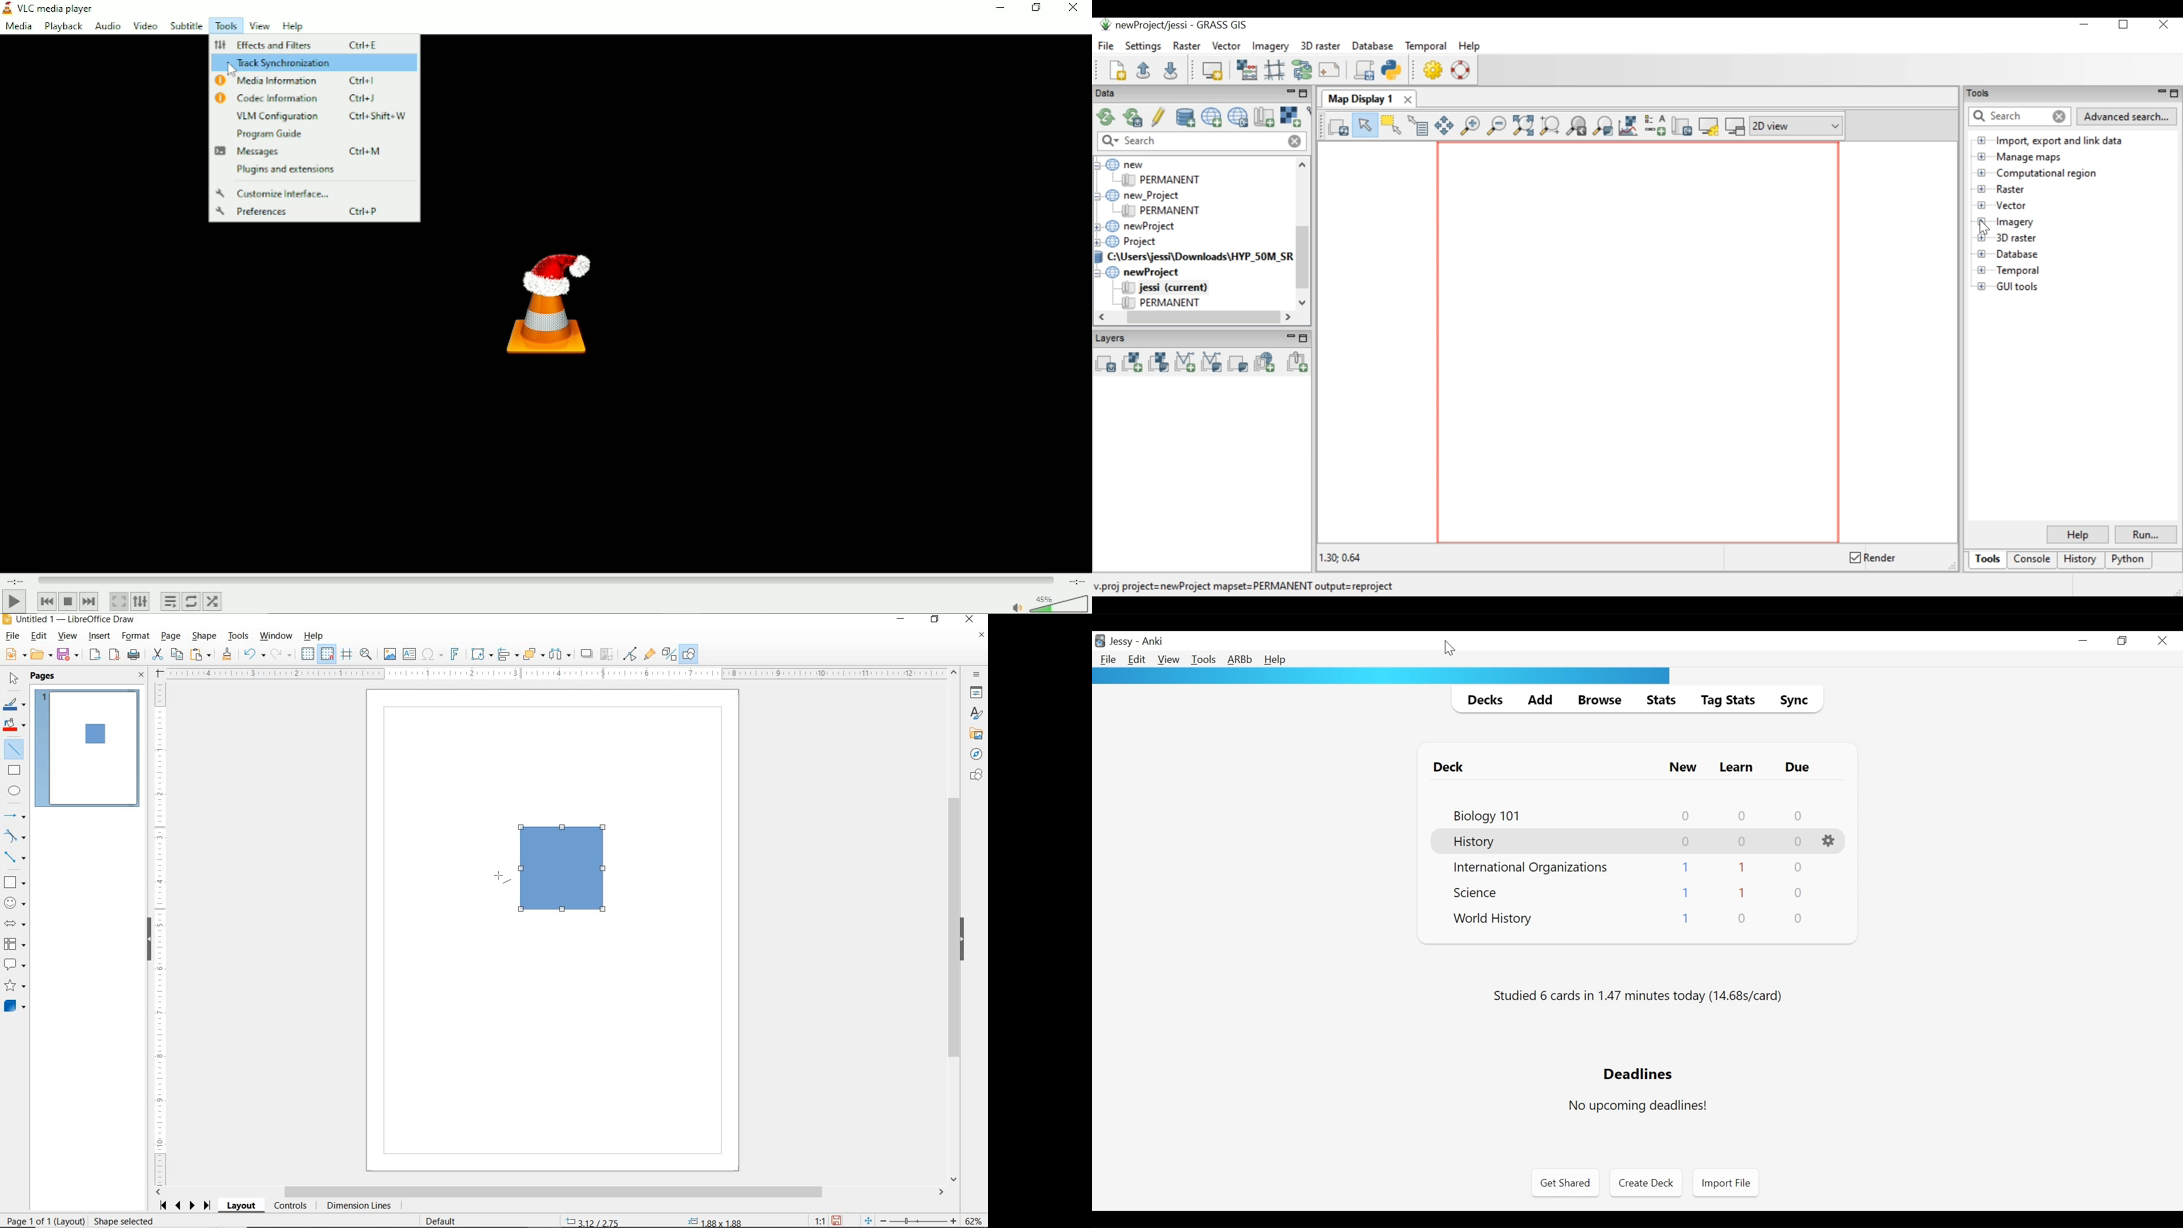 The height and width of the screenshot is (1232, 2184). Describe the element at coordinates (1799, 842) in the screenshot. I see `Due Card Count` at that location.